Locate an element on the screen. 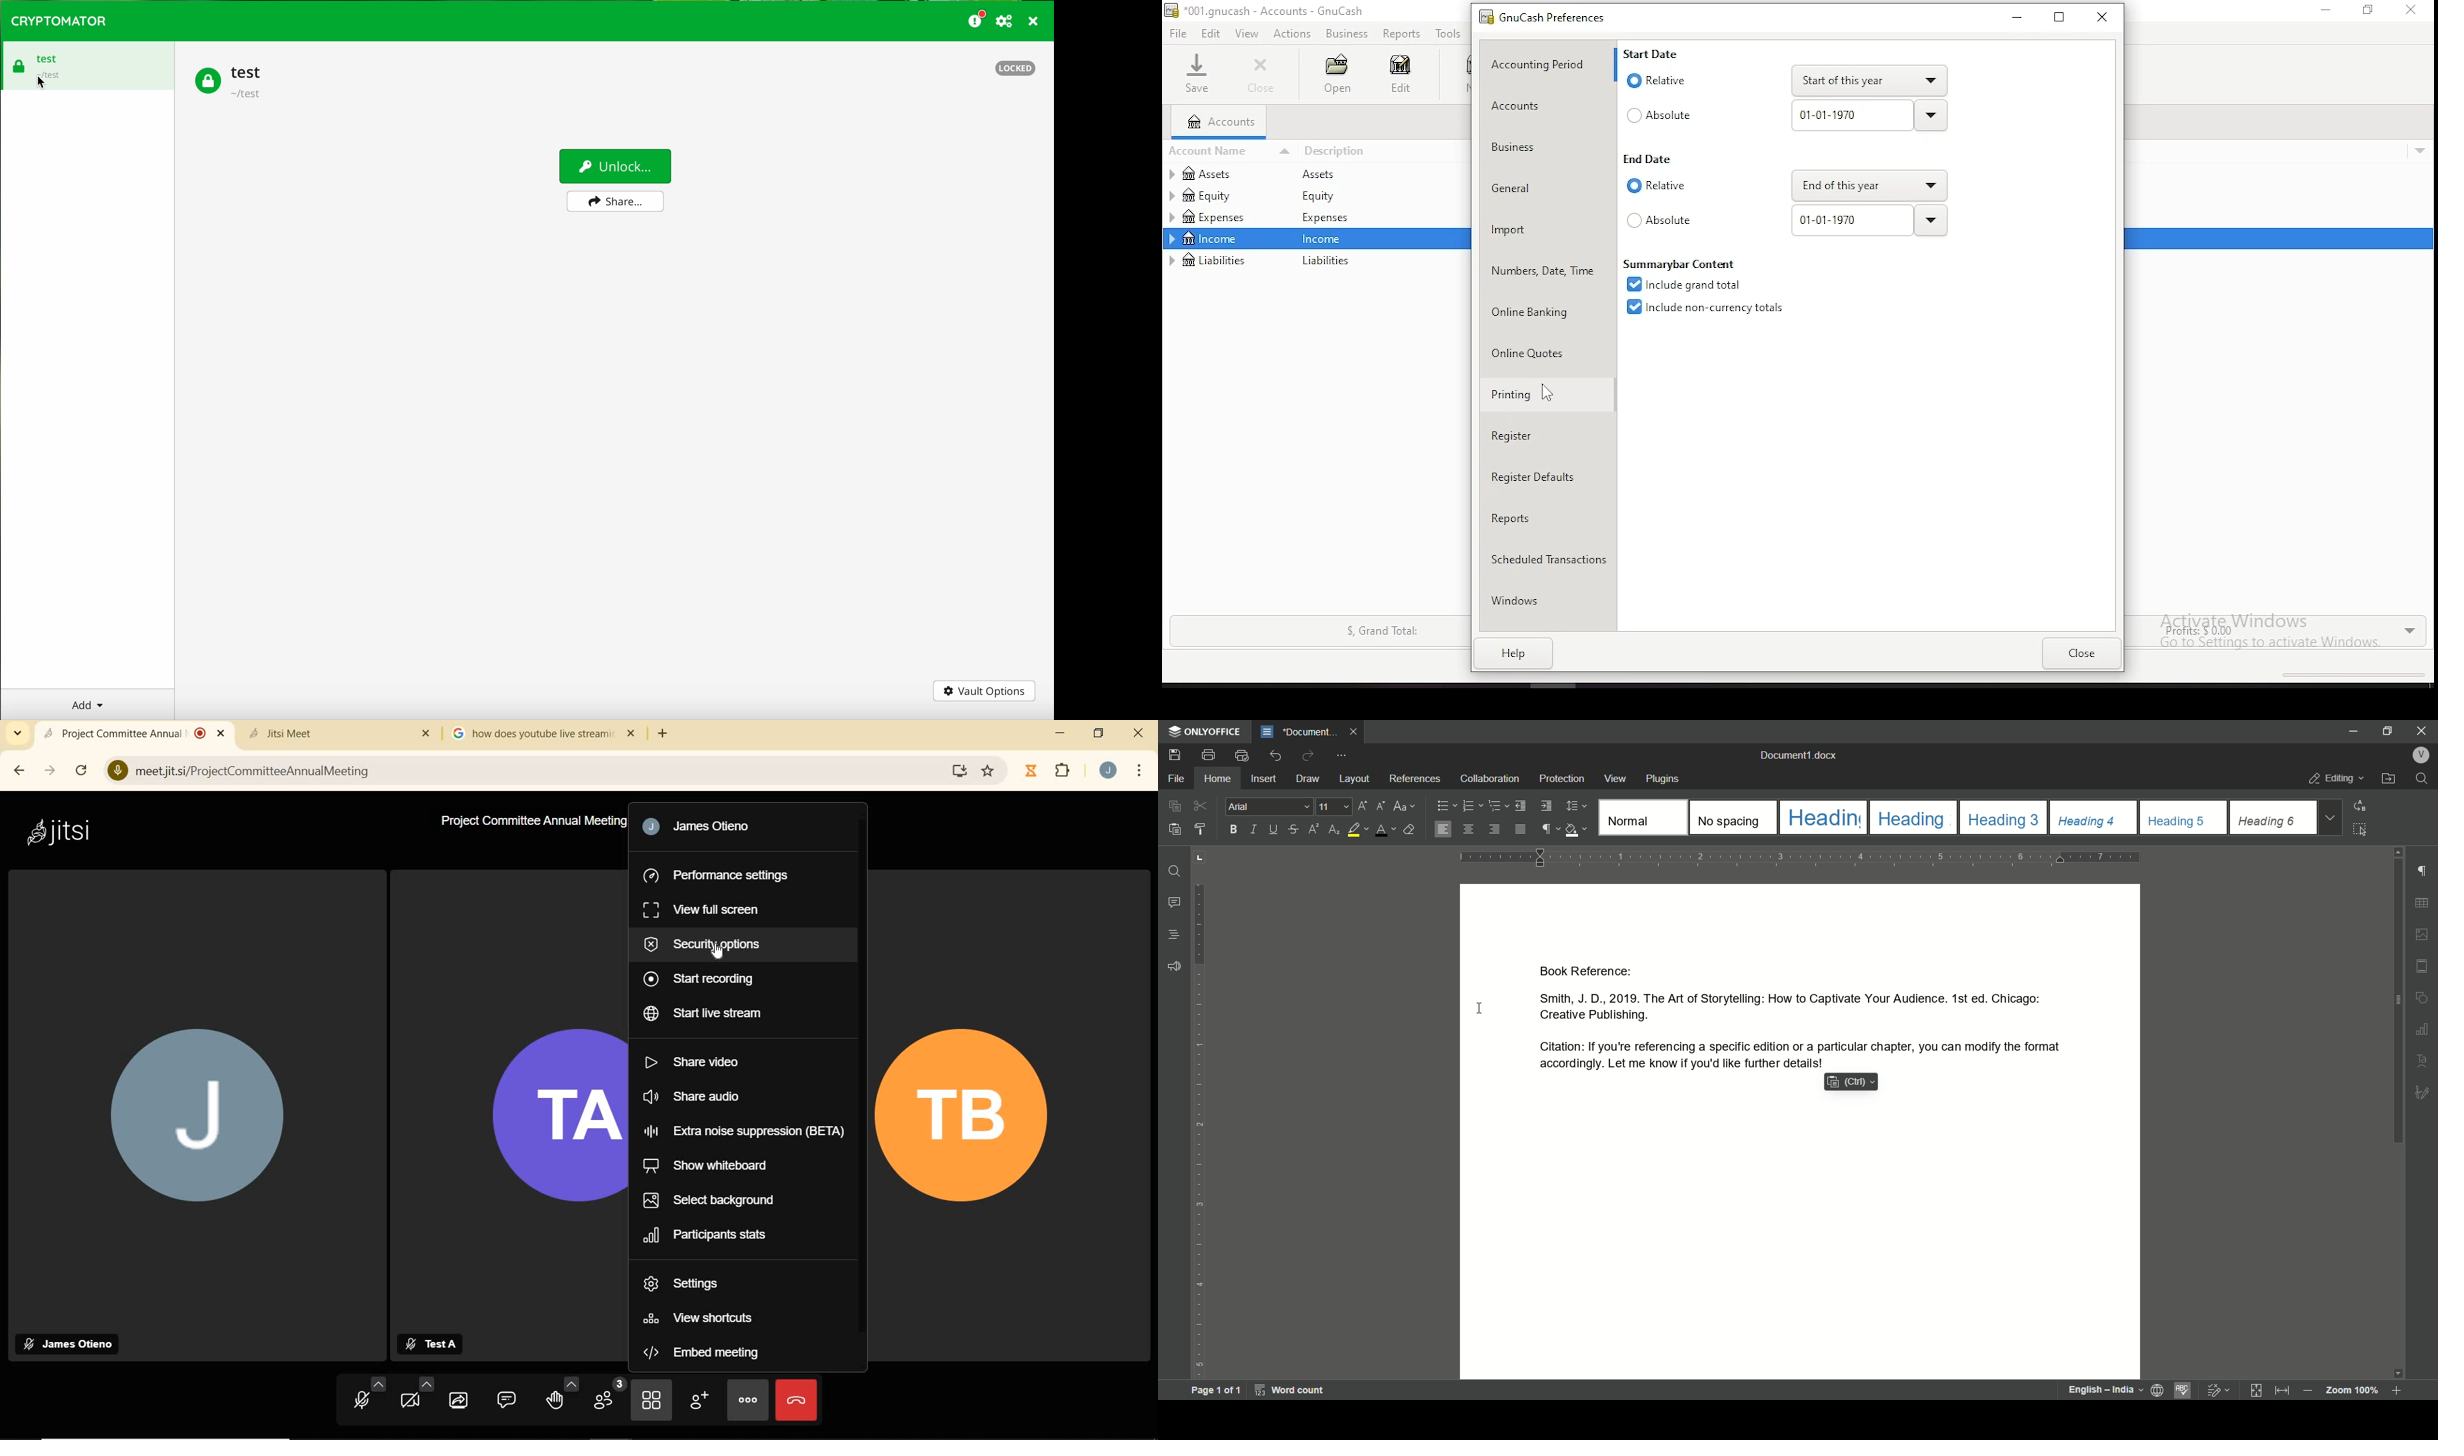  reports is located at coordinates (1527, 518).